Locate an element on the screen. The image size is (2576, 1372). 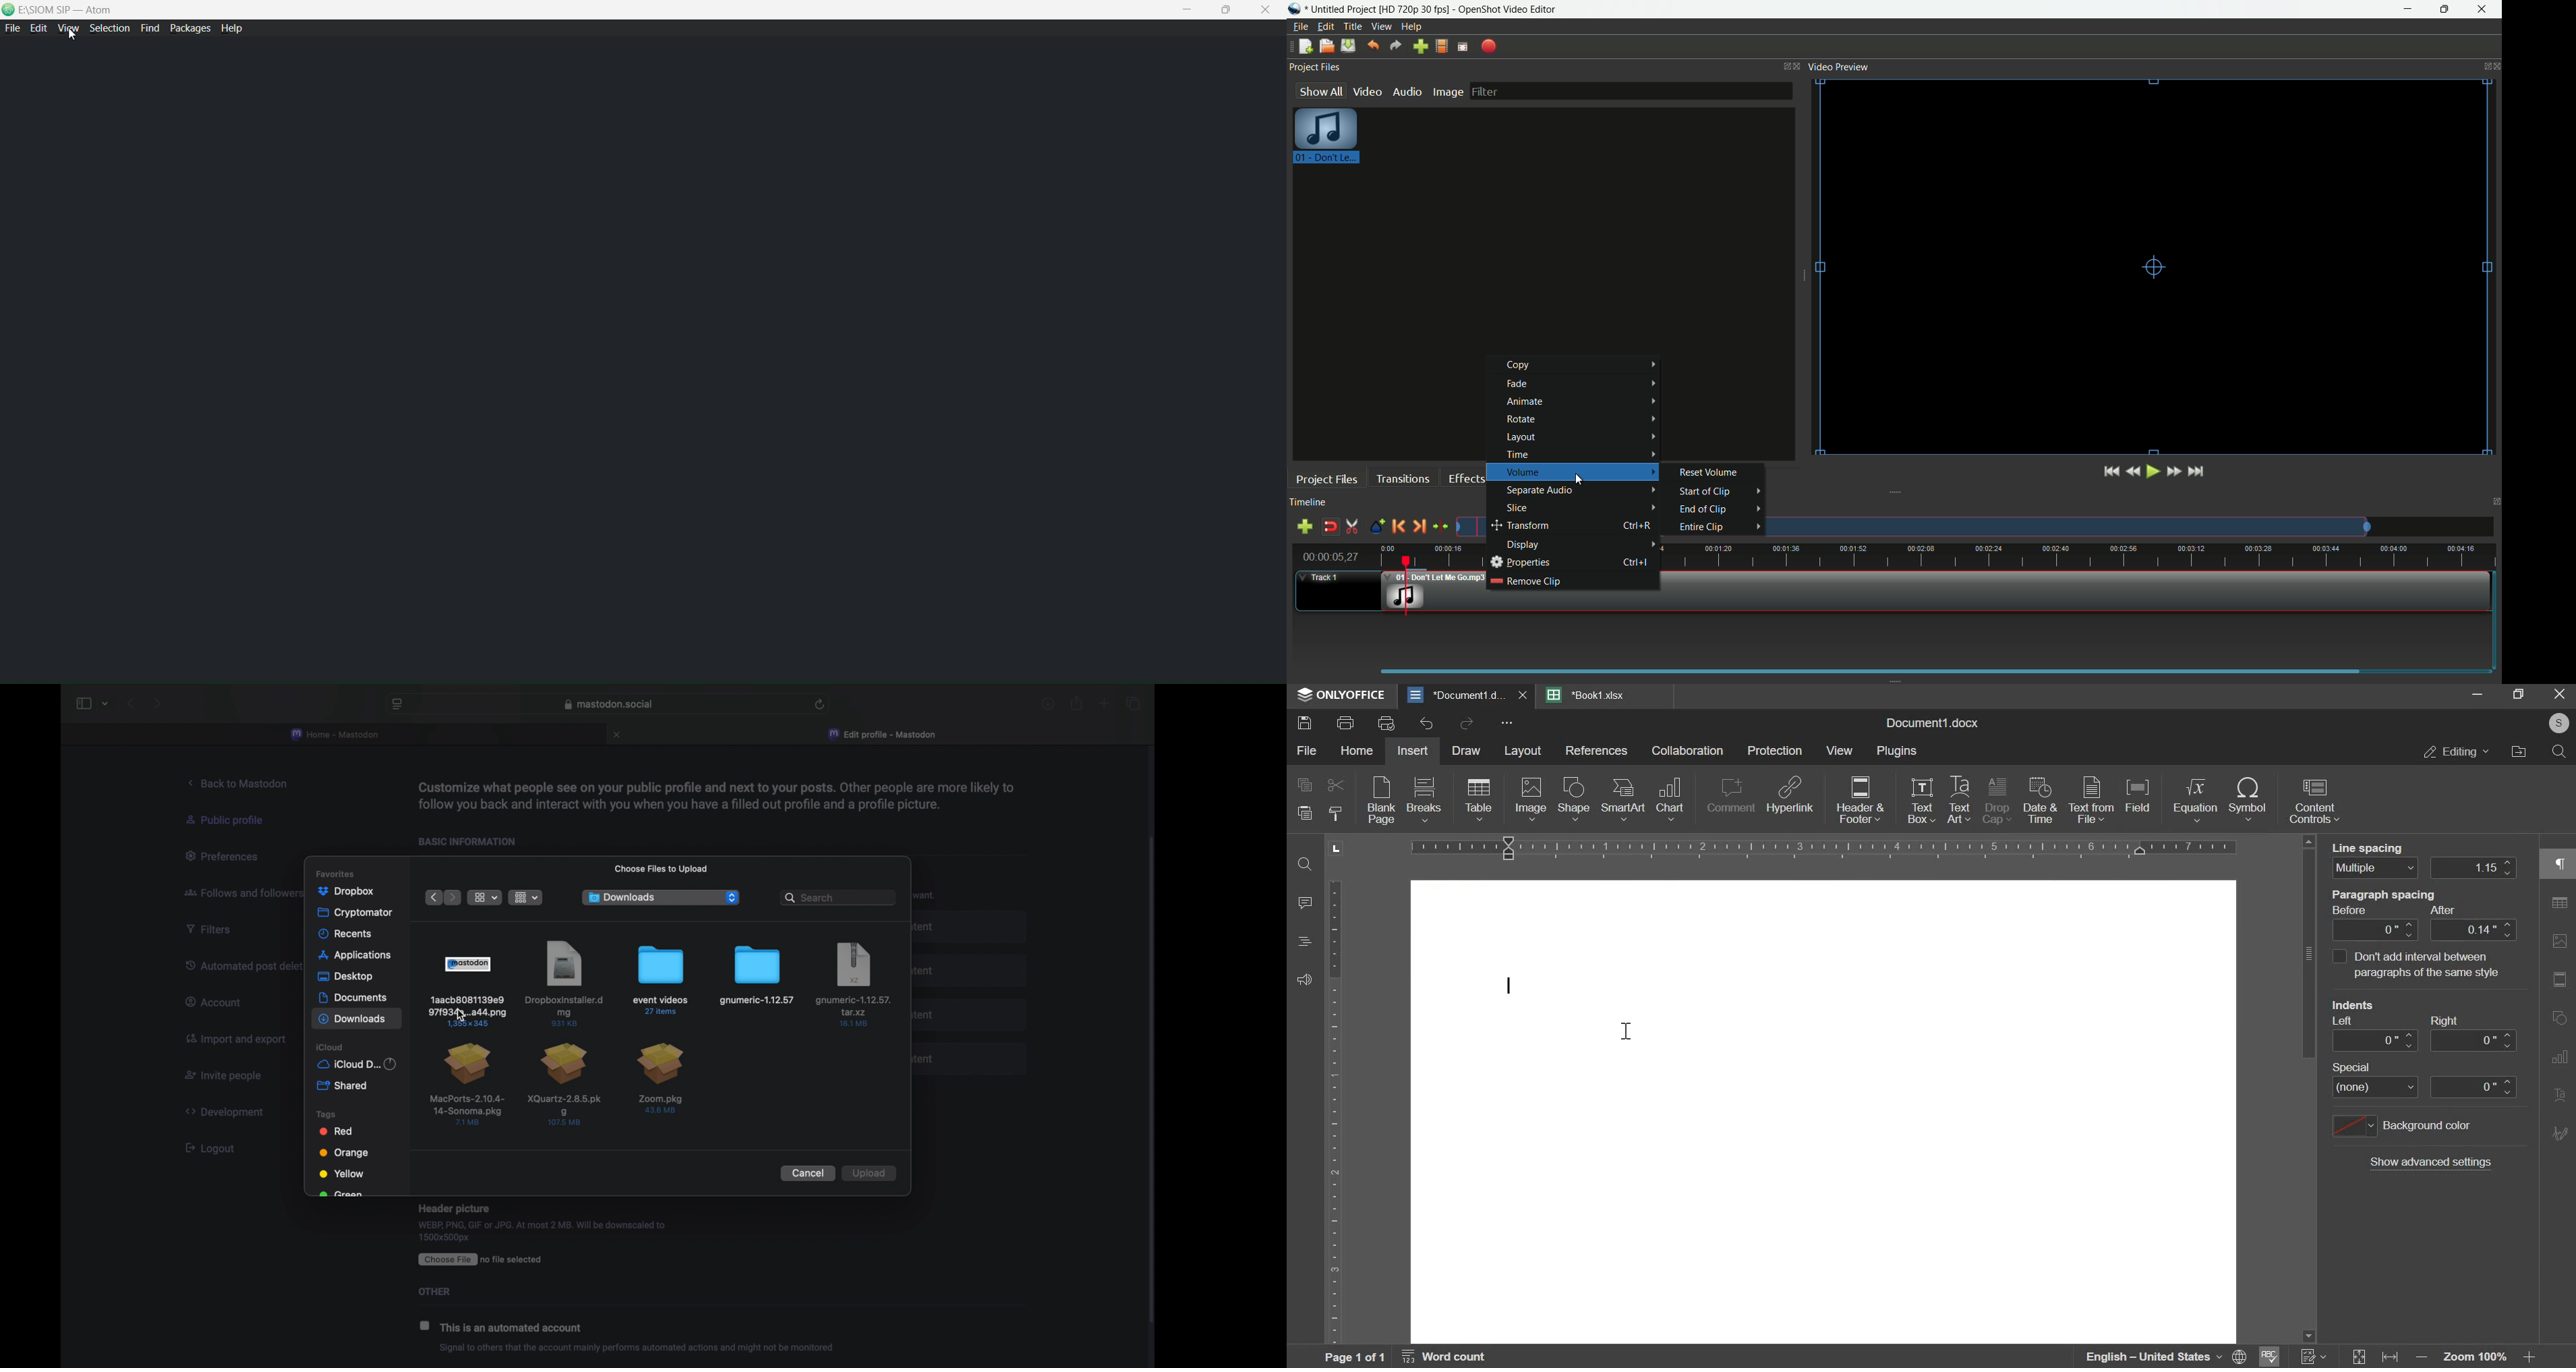
file is located at coordinates (469, 991).